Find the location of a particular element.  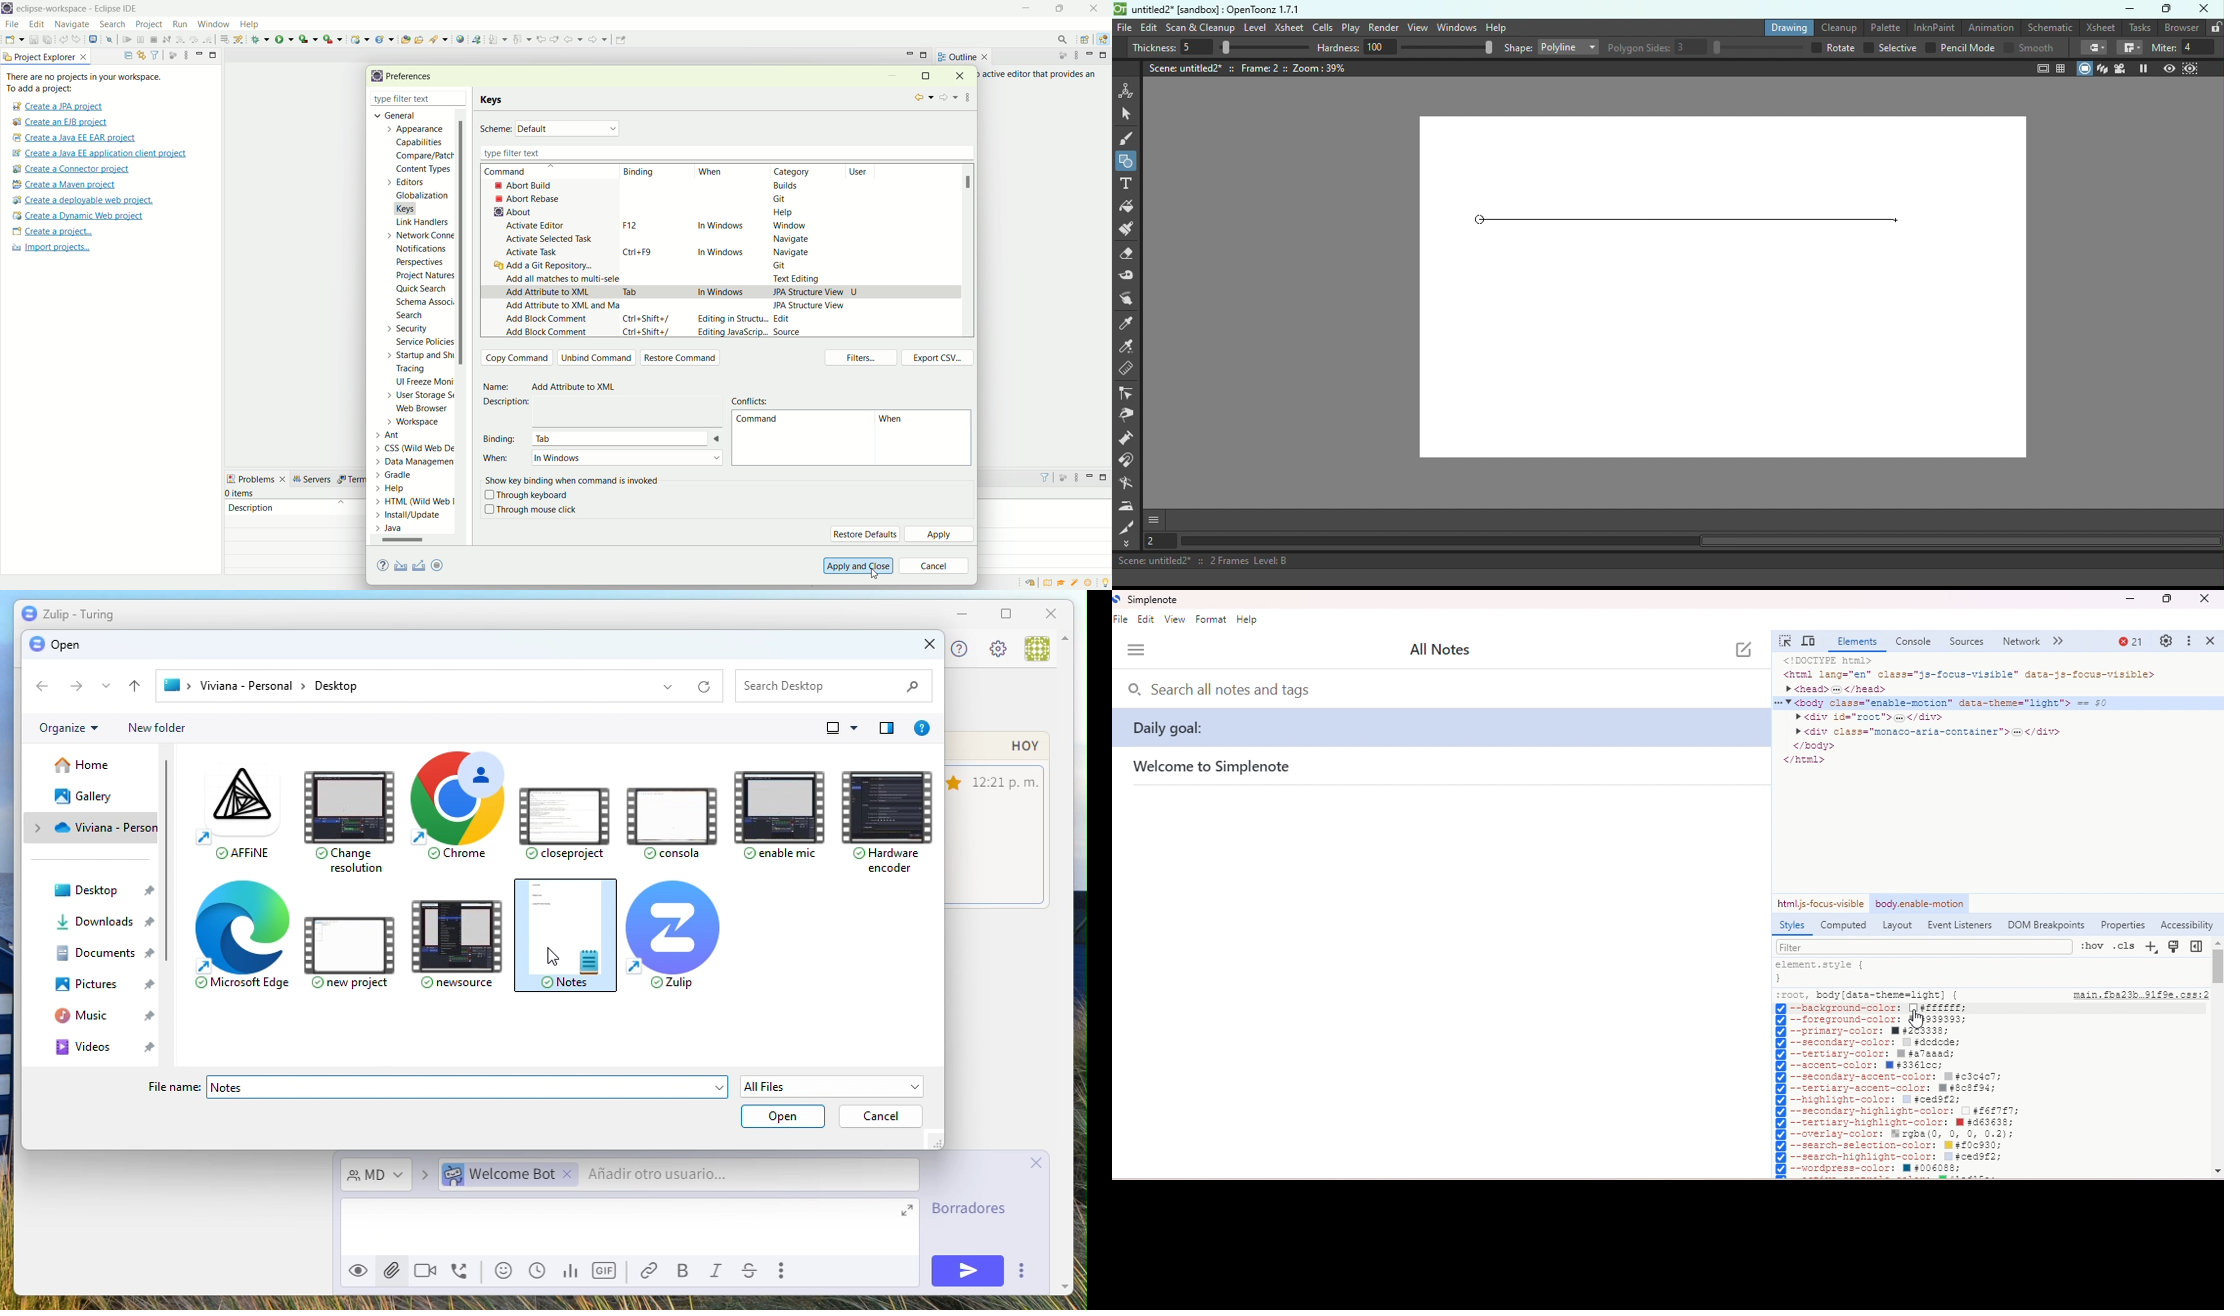

microsoft edge is located at coordinates (244, 940).